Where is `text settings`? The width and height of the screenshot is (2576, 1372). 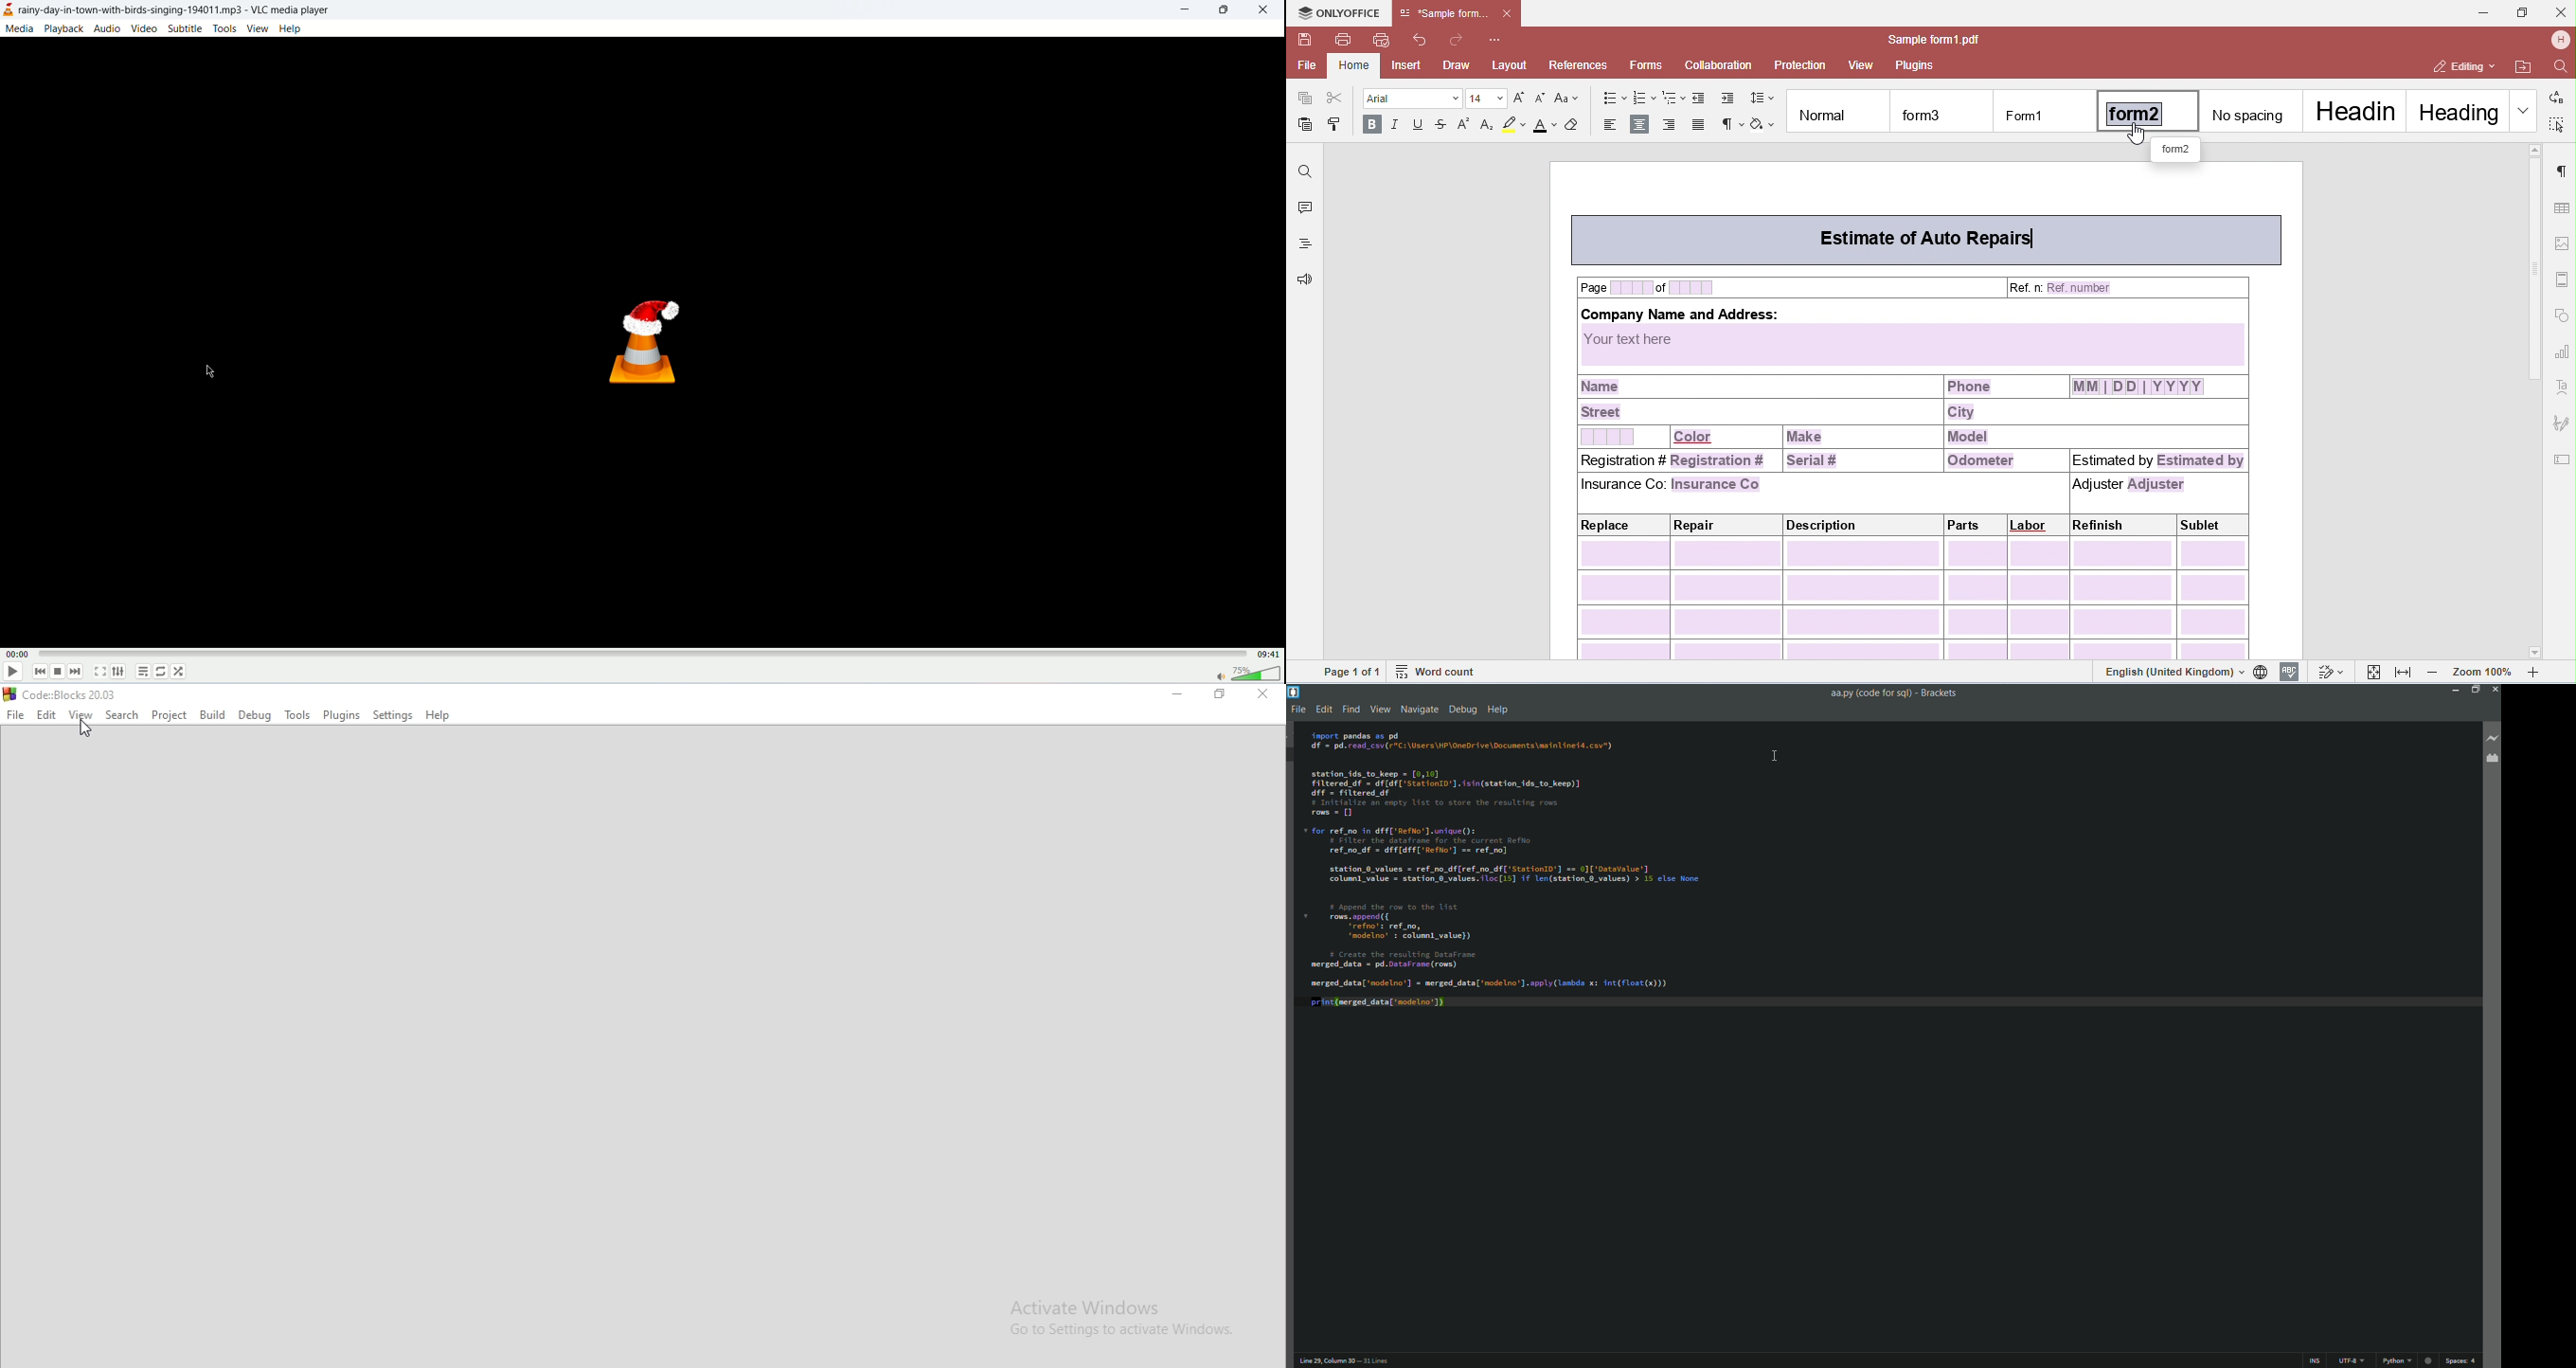
text settings is located at coordinates (2563, 387).